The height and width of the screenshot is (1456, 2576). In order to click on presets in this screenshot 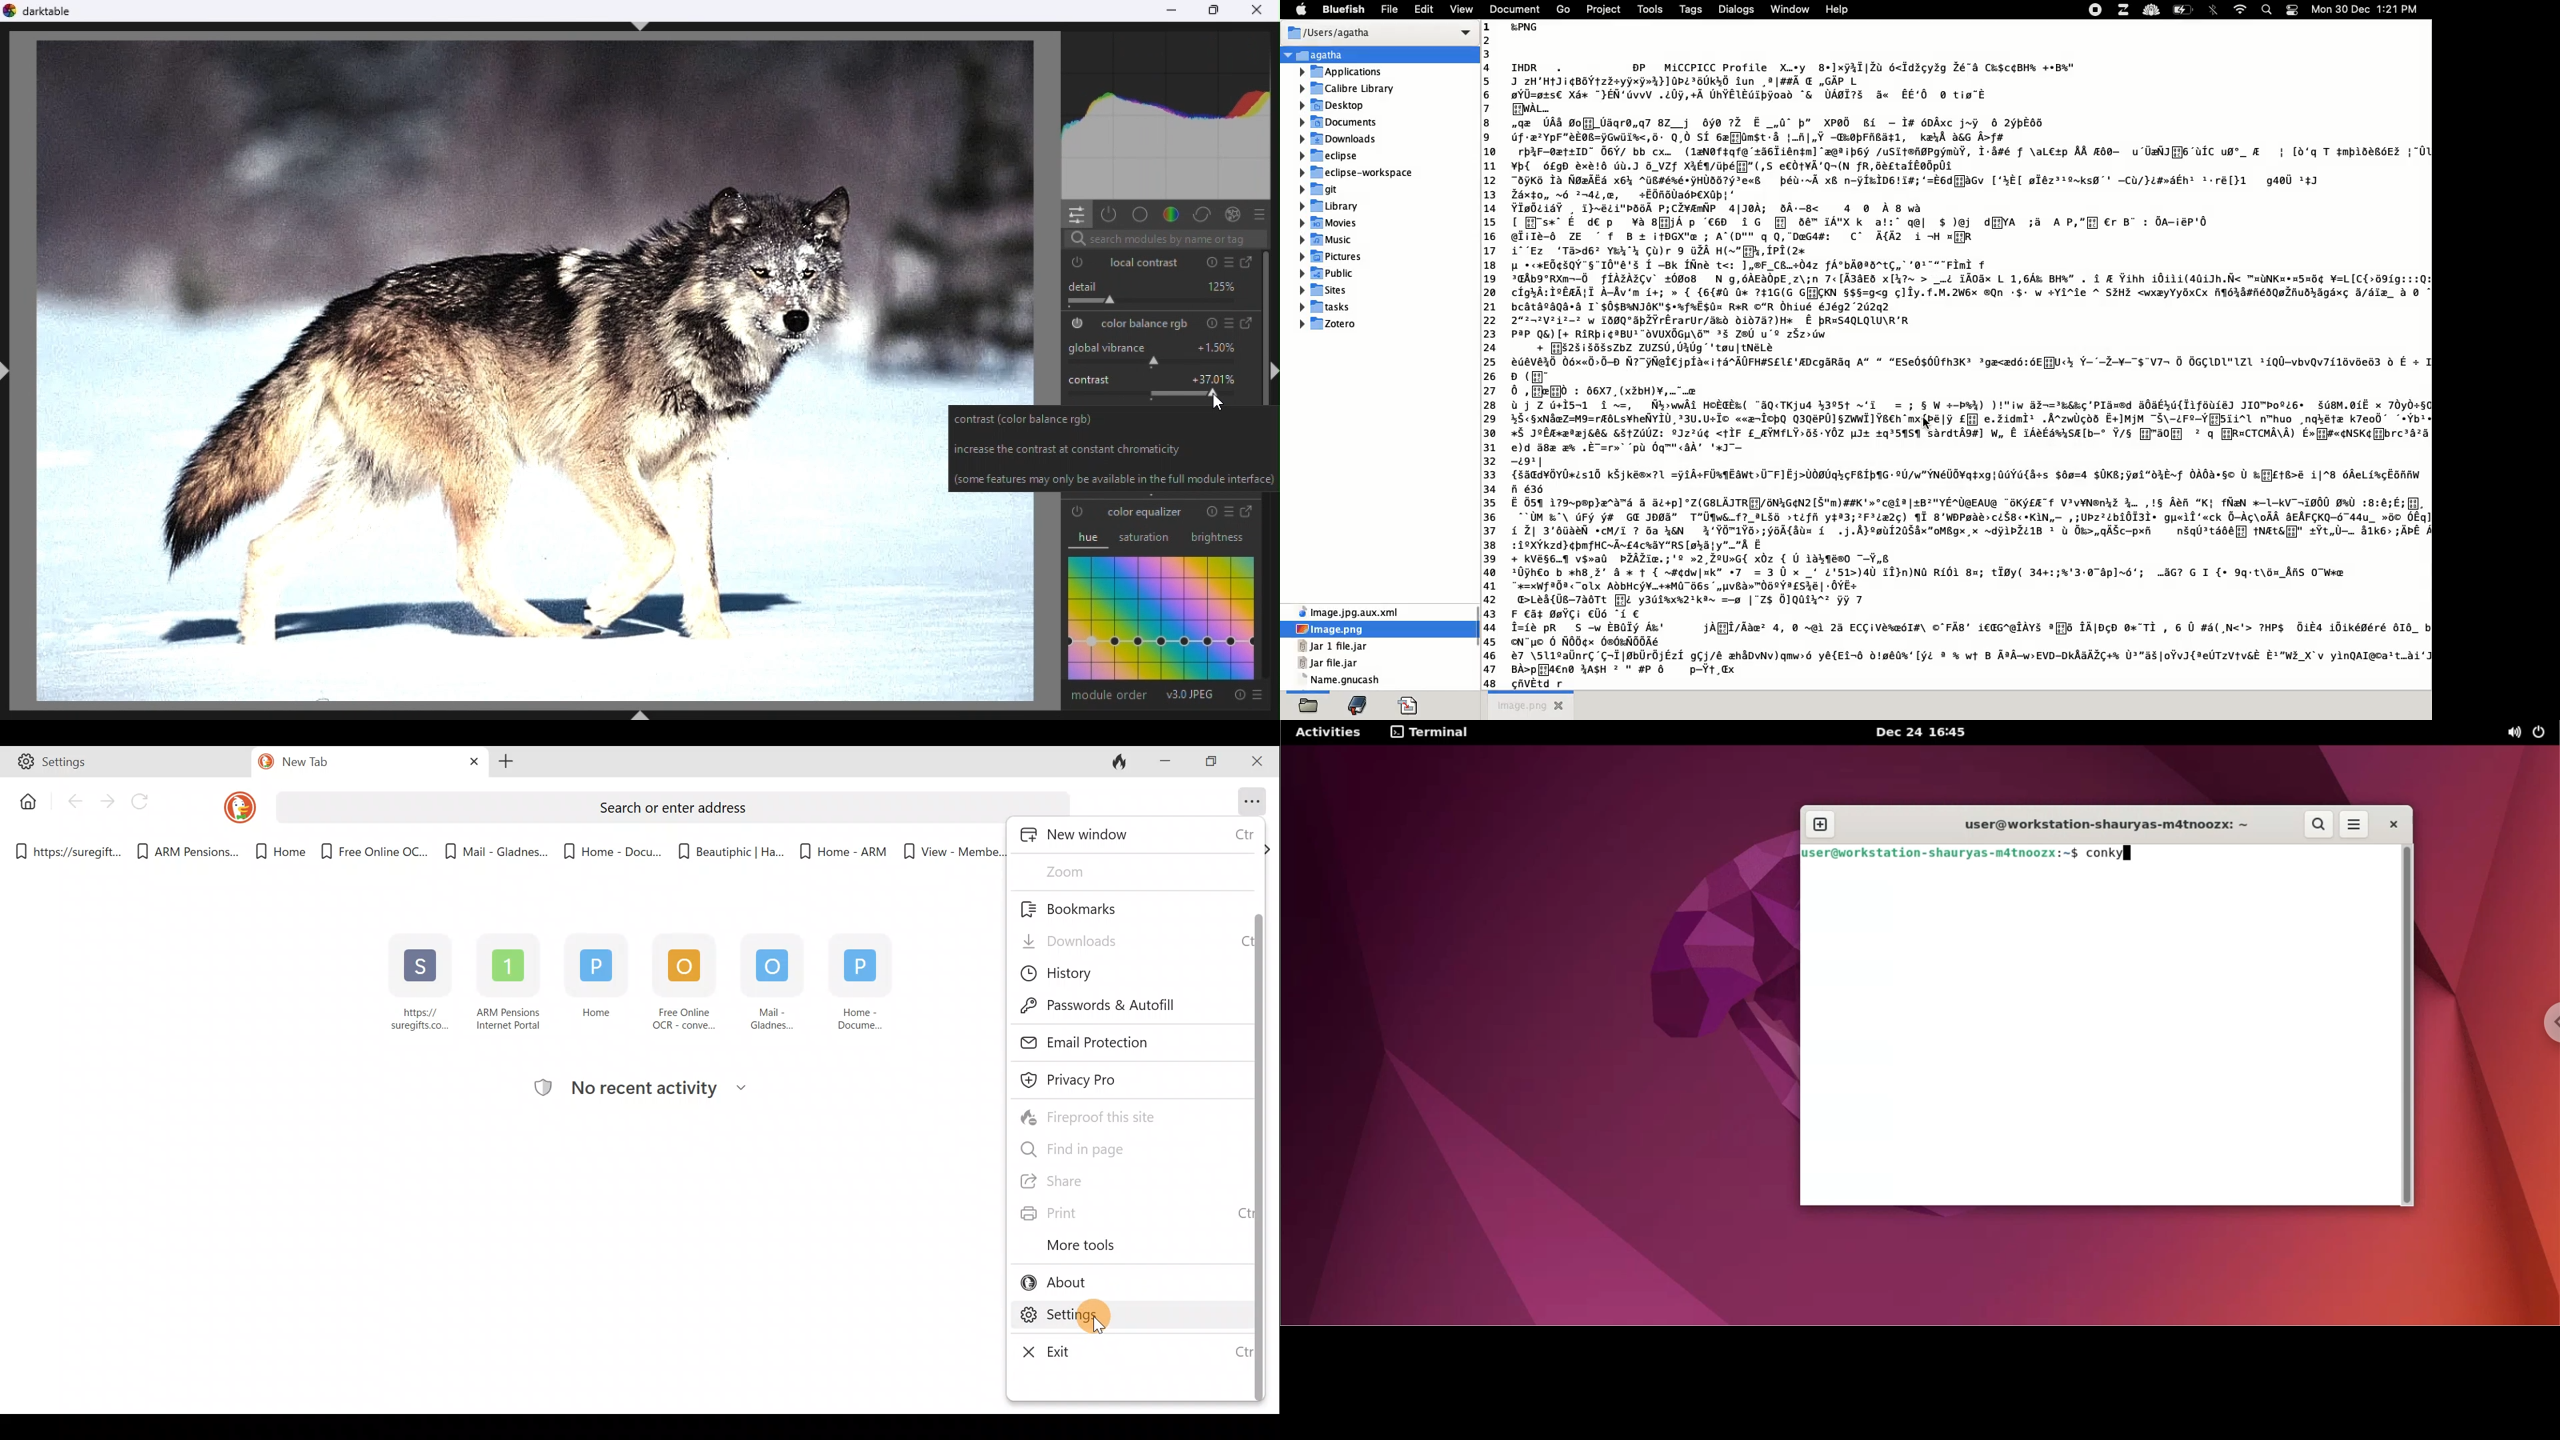, I will do `click(1227, 512)`.